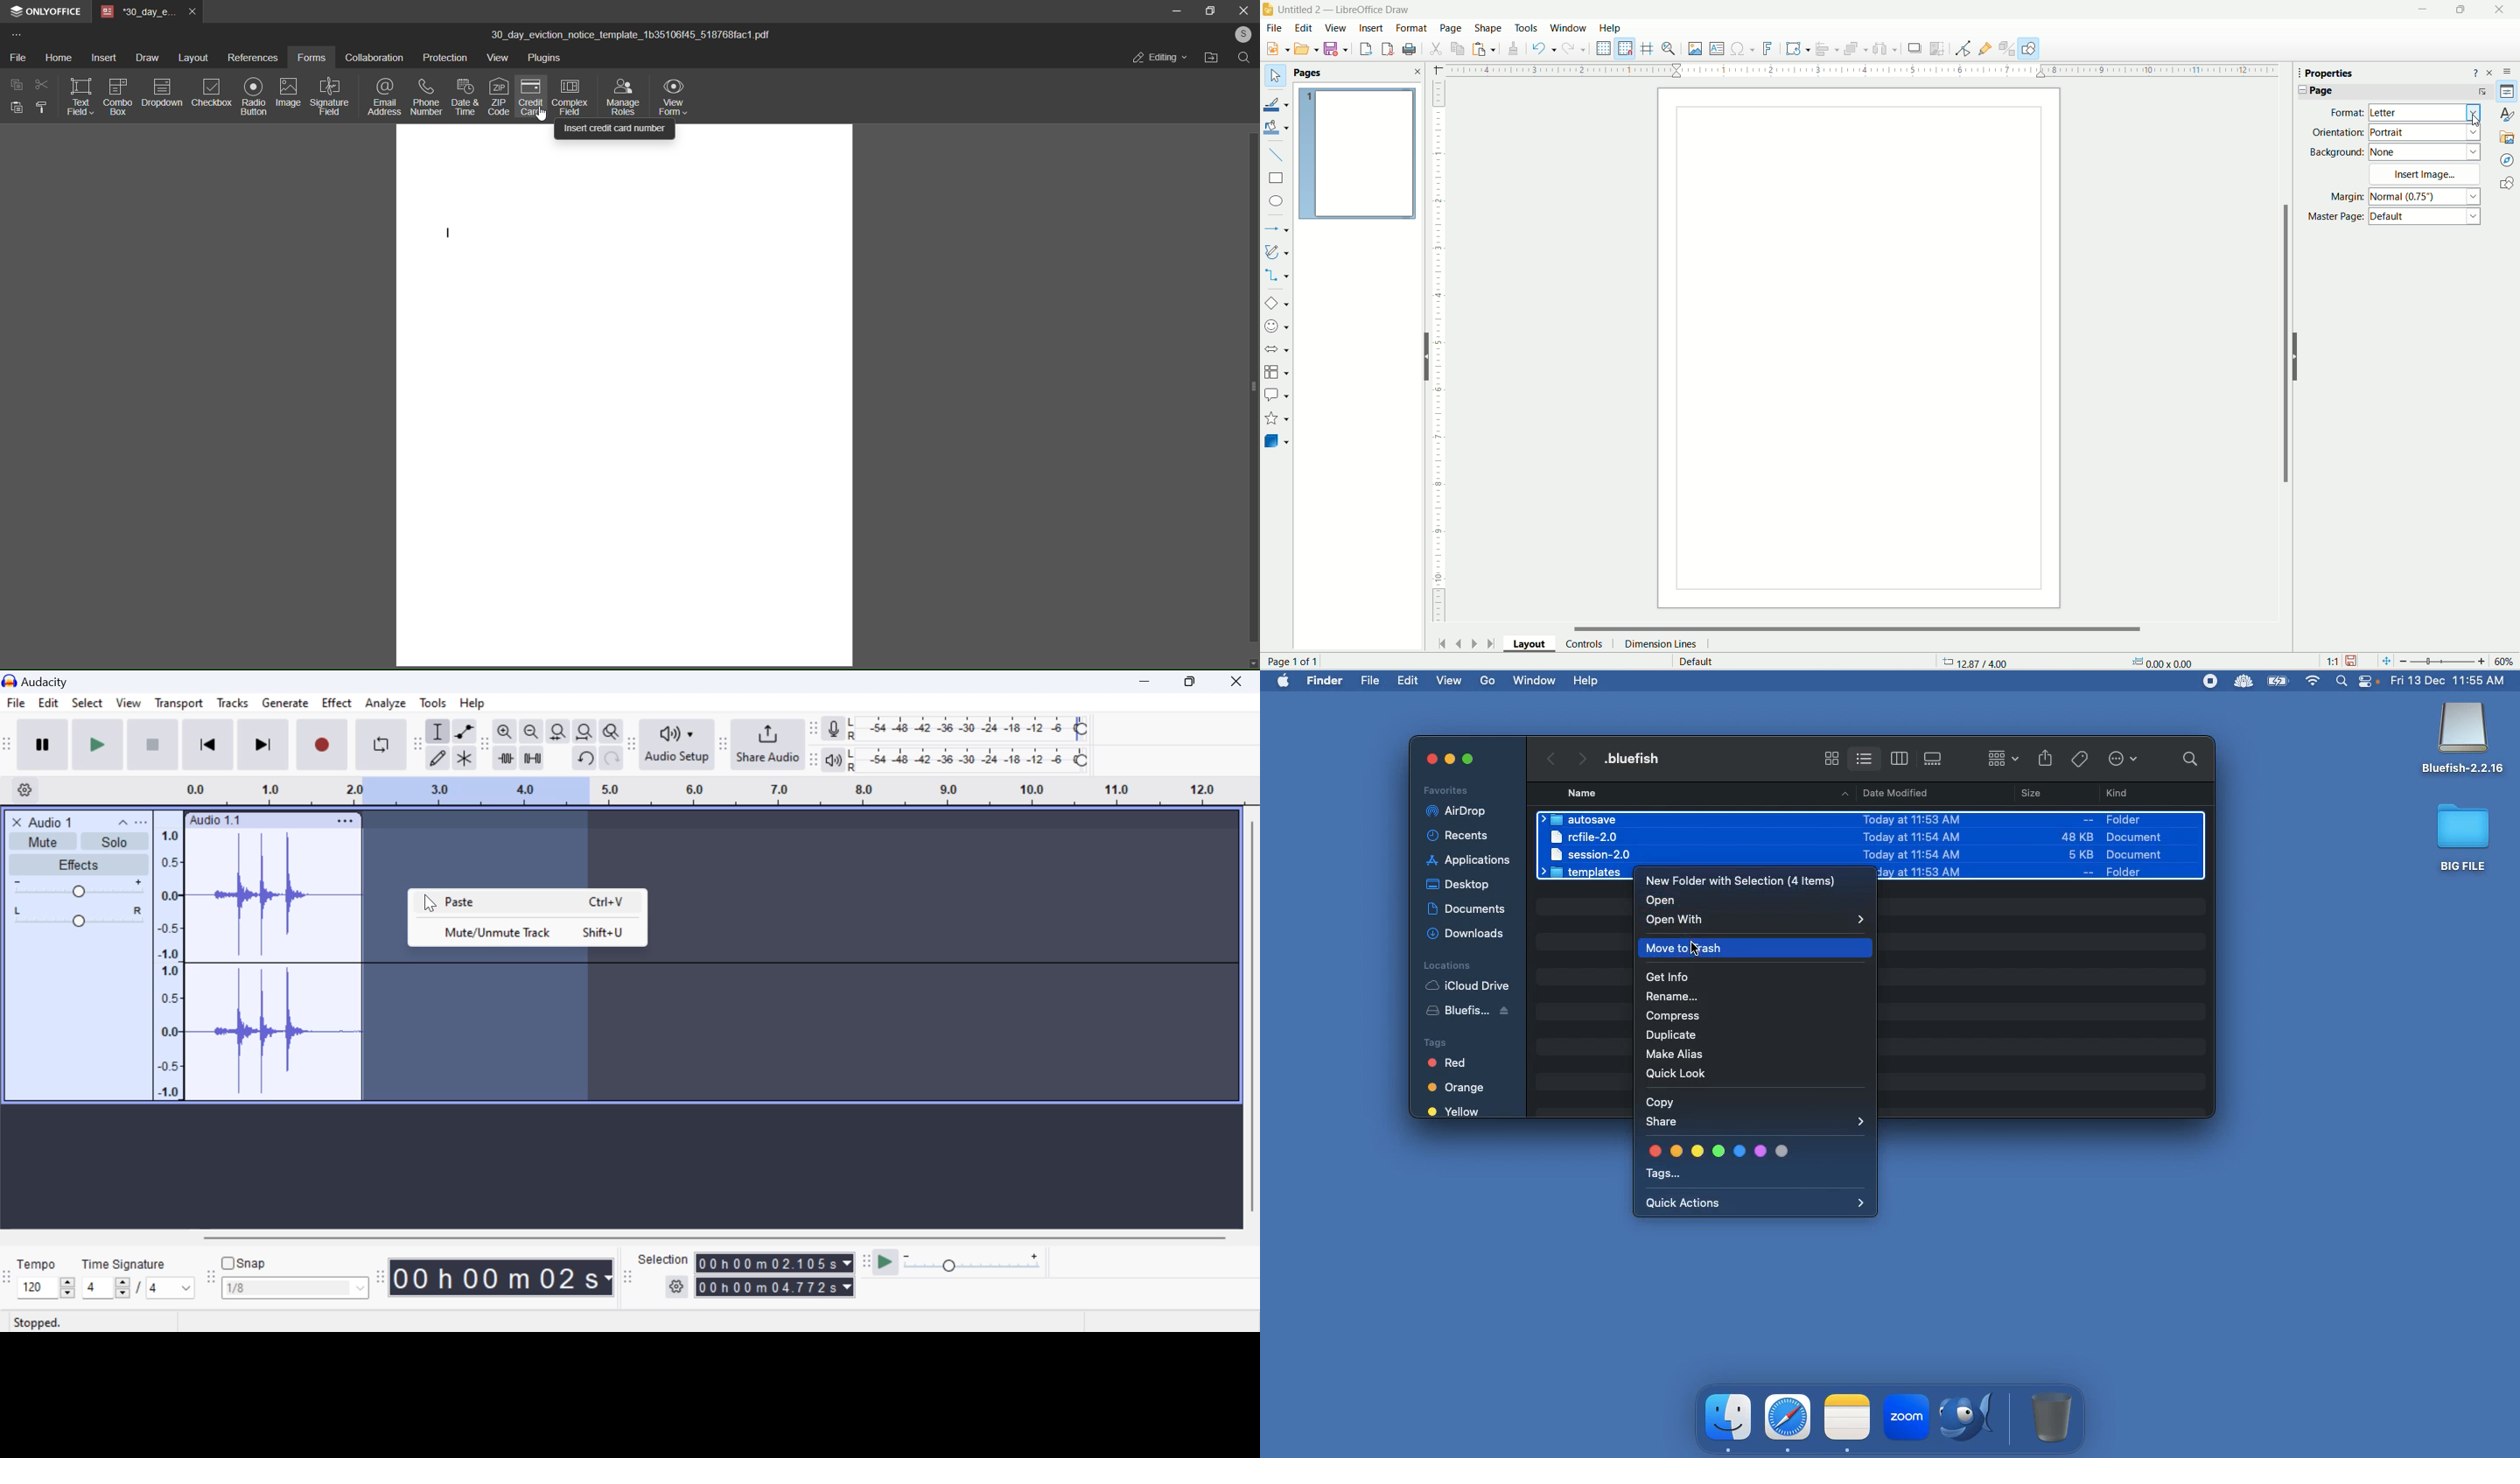 The image size is (2520, 1484). I want to click on margin, so click(2403, 196).